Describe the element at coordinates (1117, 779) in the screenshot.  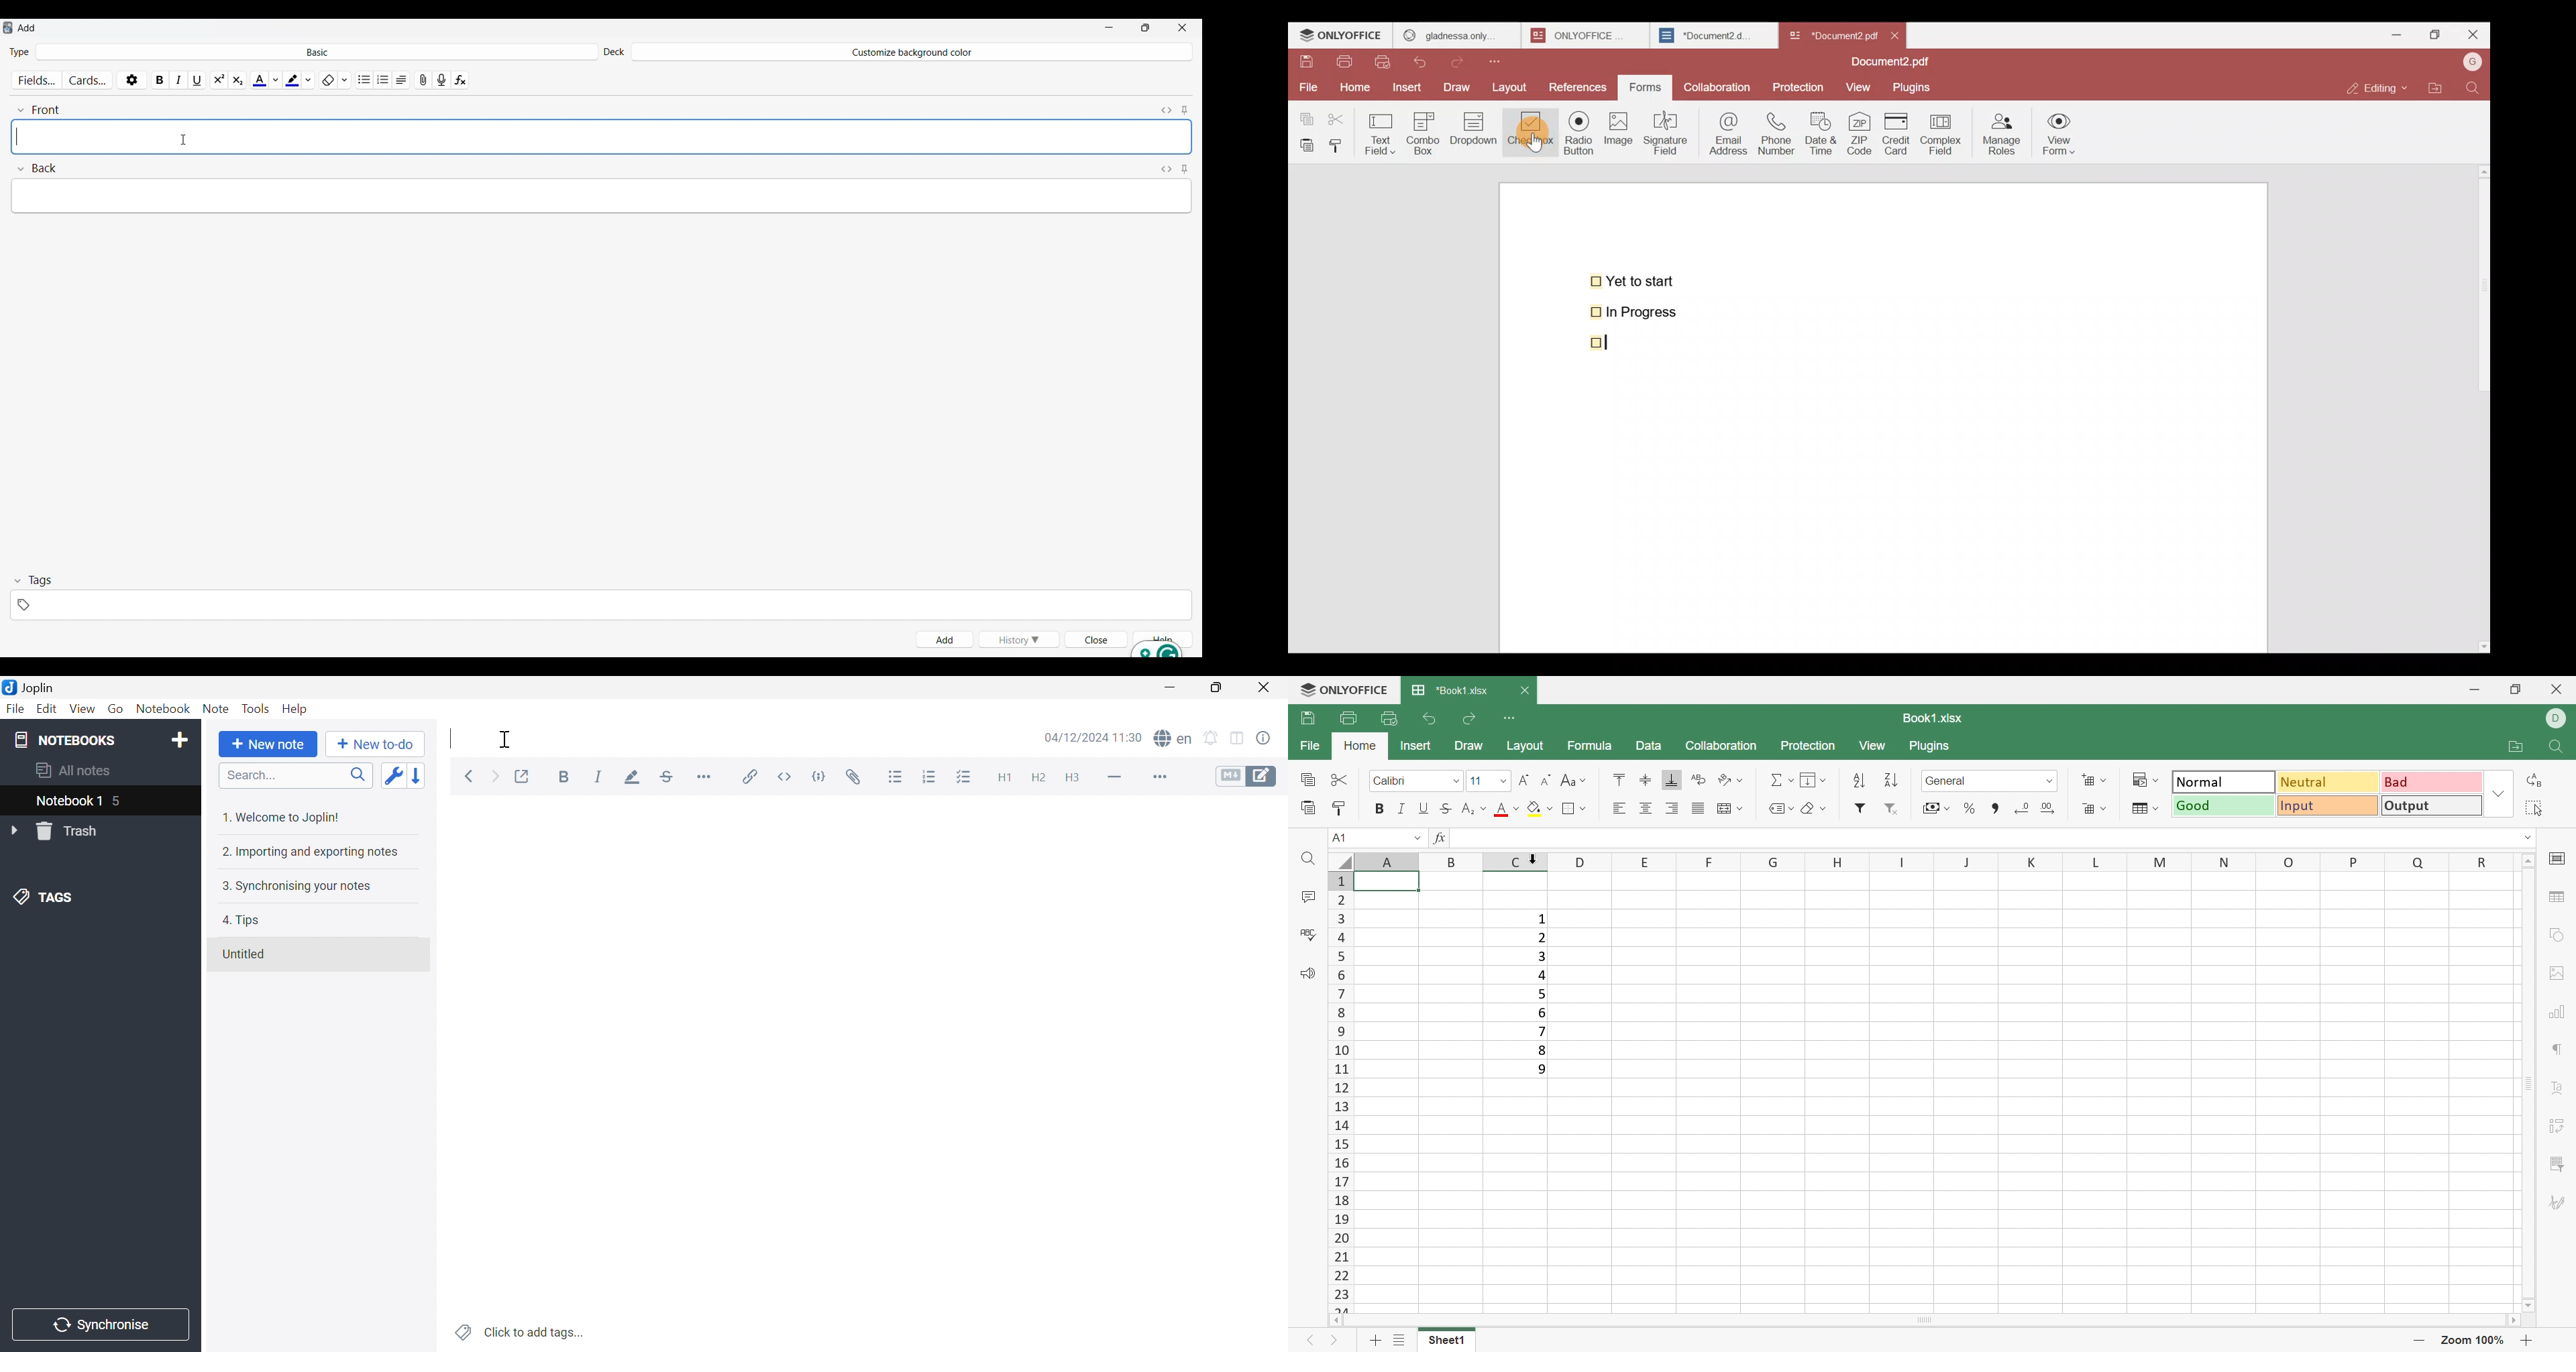
I see `Horizontal line` at that location.